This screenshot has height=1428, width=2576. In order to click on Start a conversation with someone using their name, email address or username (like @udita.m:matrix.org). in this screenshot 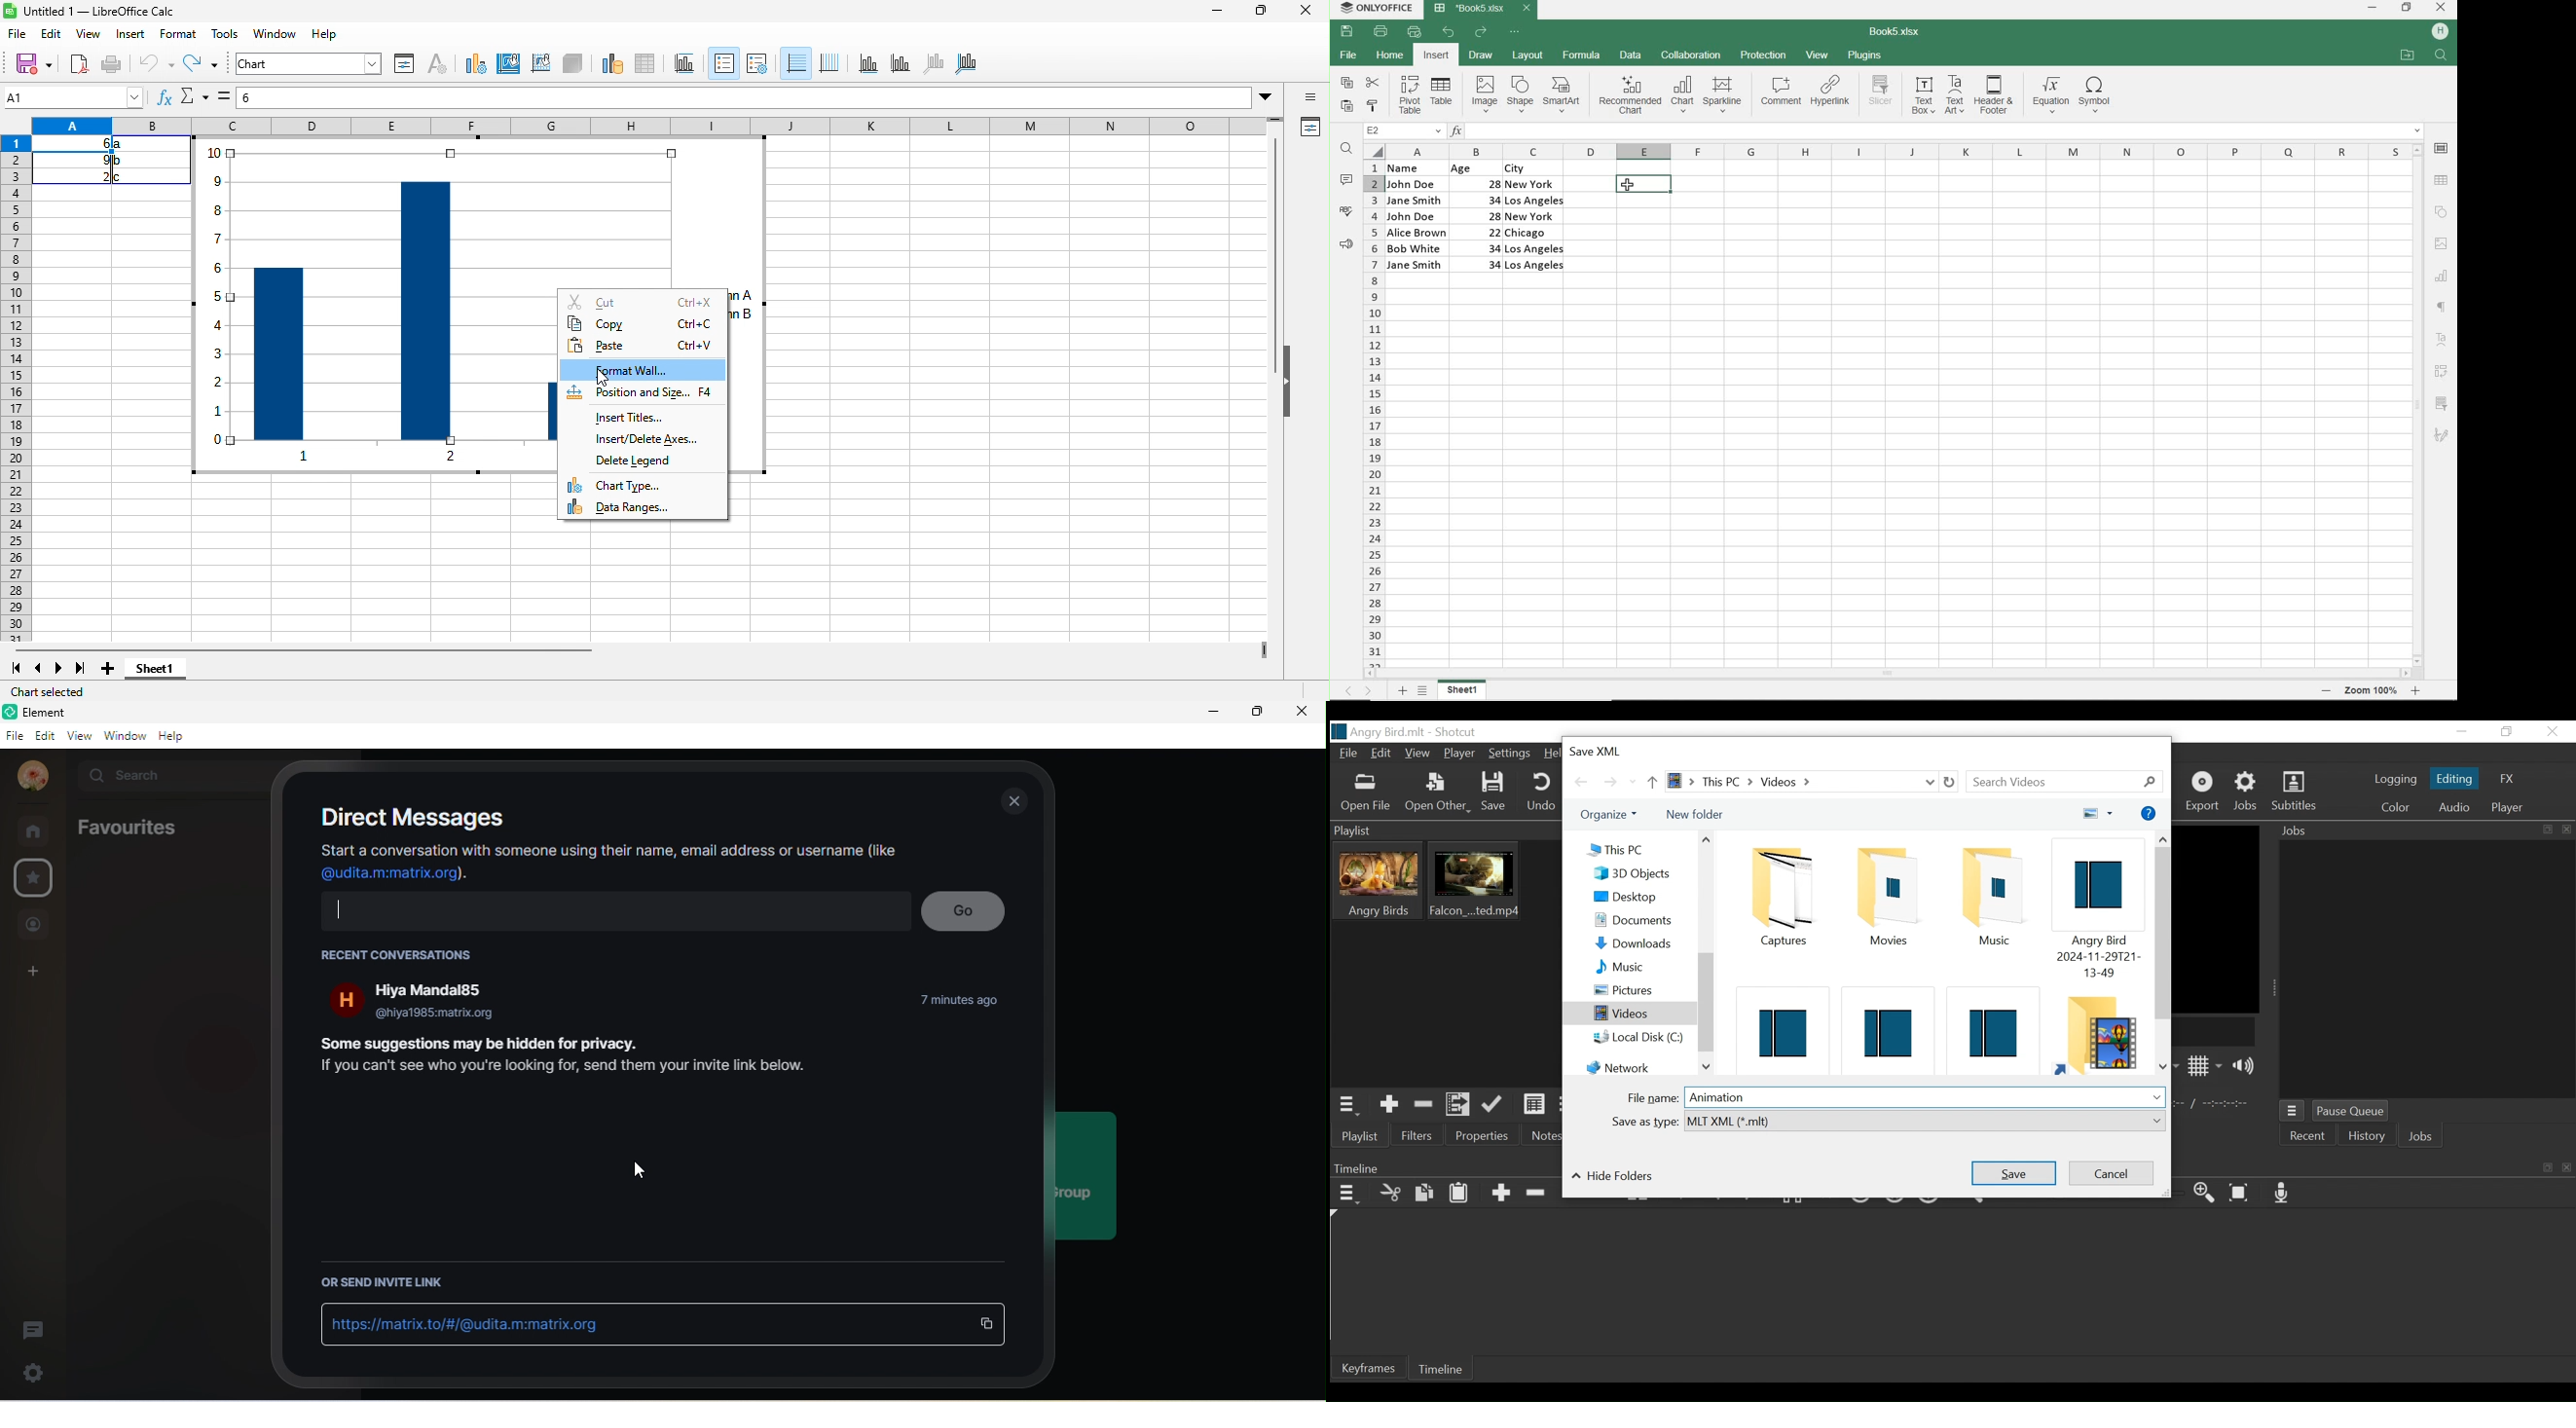, I will do `click(610, 863)`.